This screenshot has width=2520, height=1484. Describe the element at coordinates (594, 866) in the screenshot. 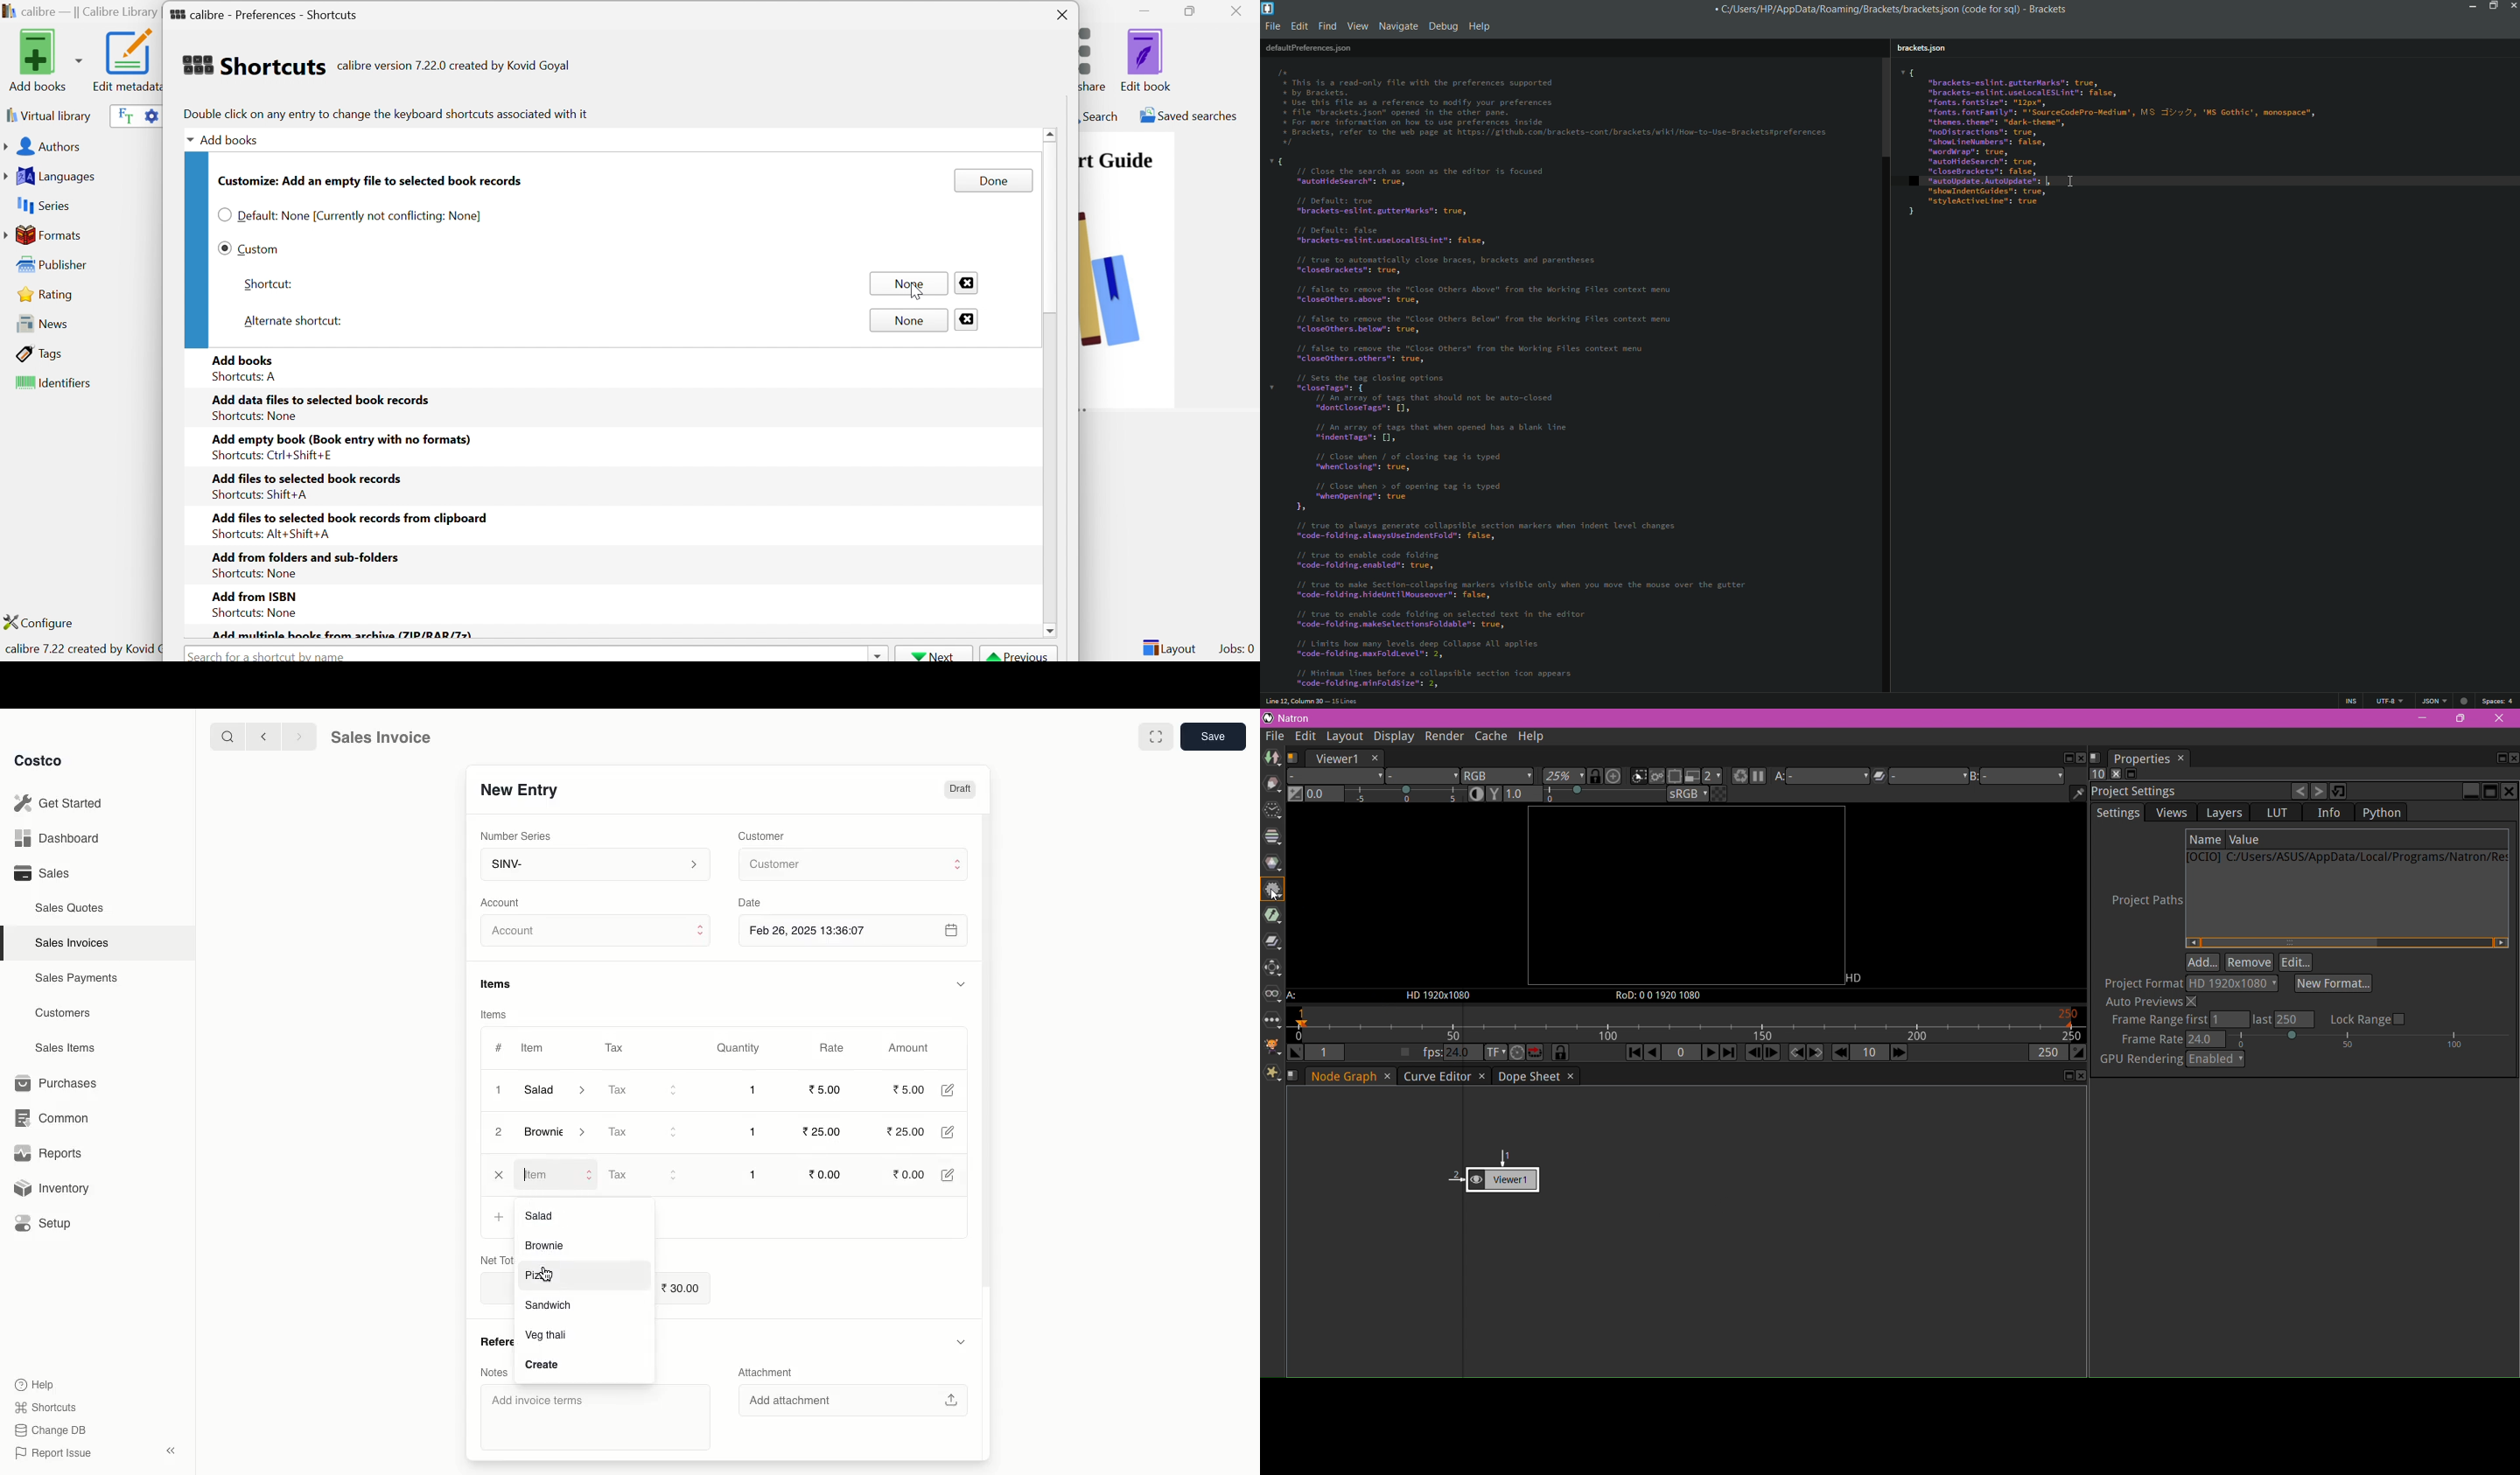

I see `SINV-` at that location.